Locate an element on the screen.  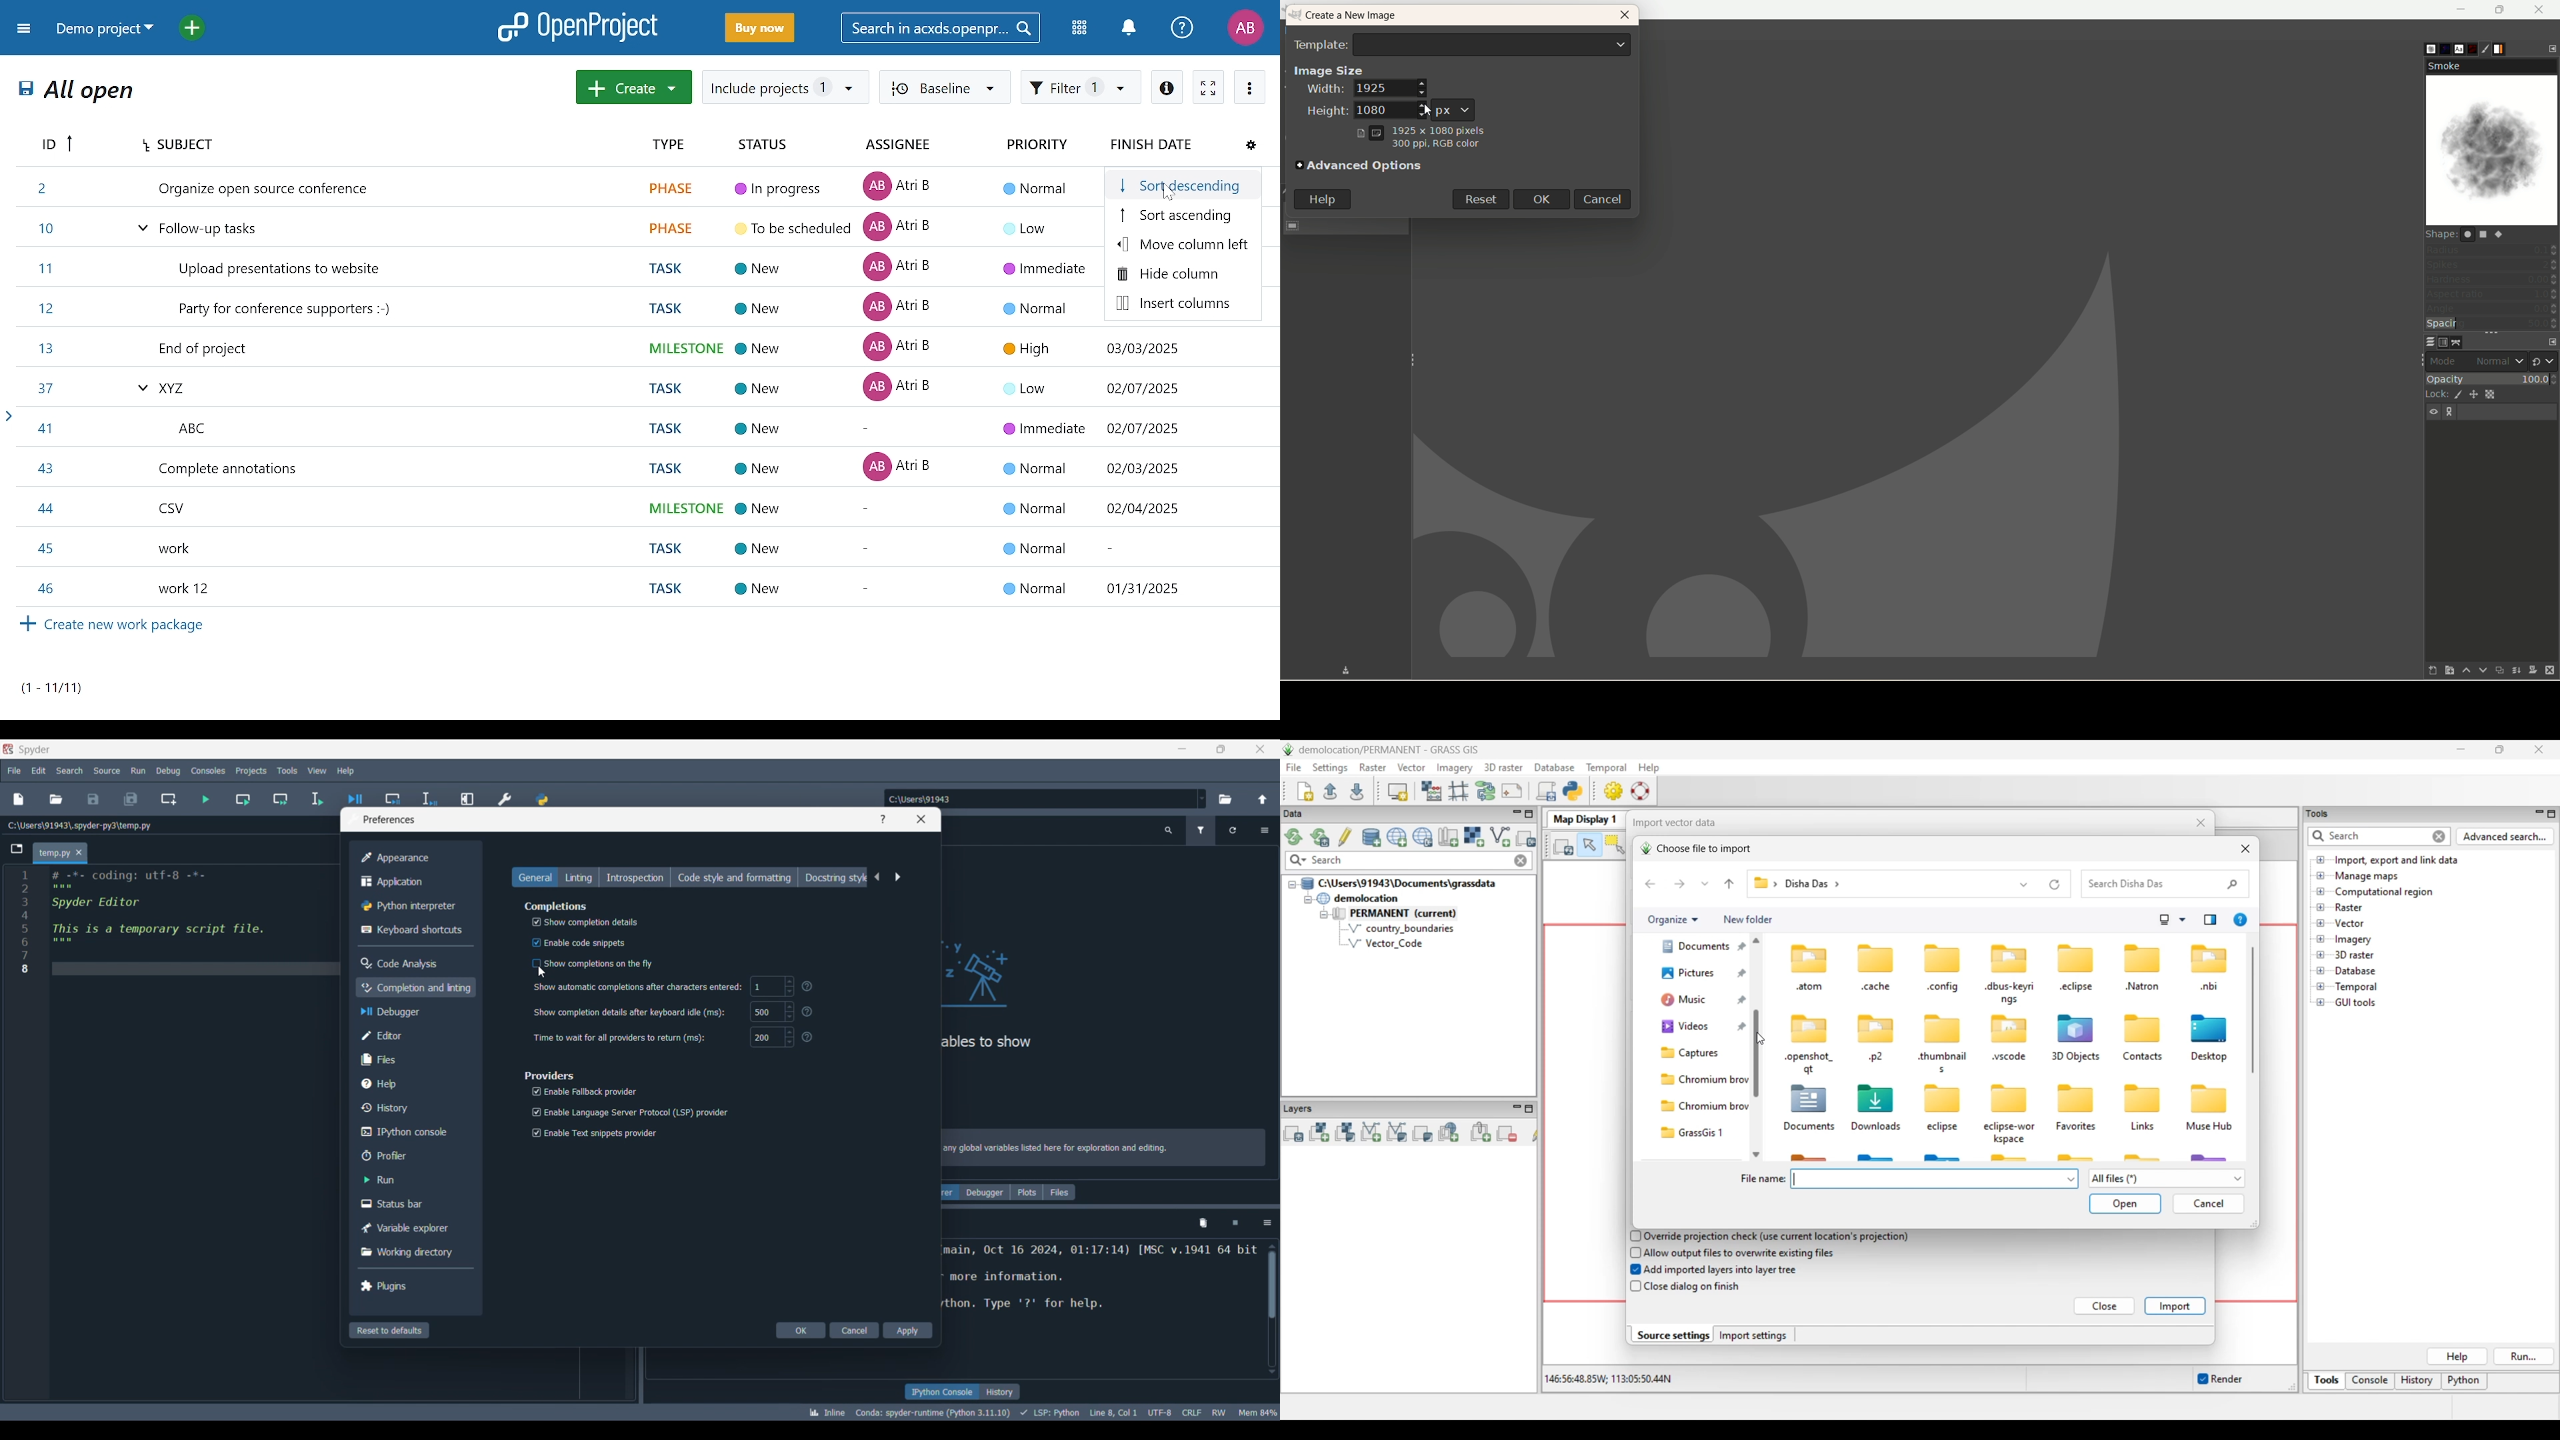
Projects menu is located at coordinates (251, 771).